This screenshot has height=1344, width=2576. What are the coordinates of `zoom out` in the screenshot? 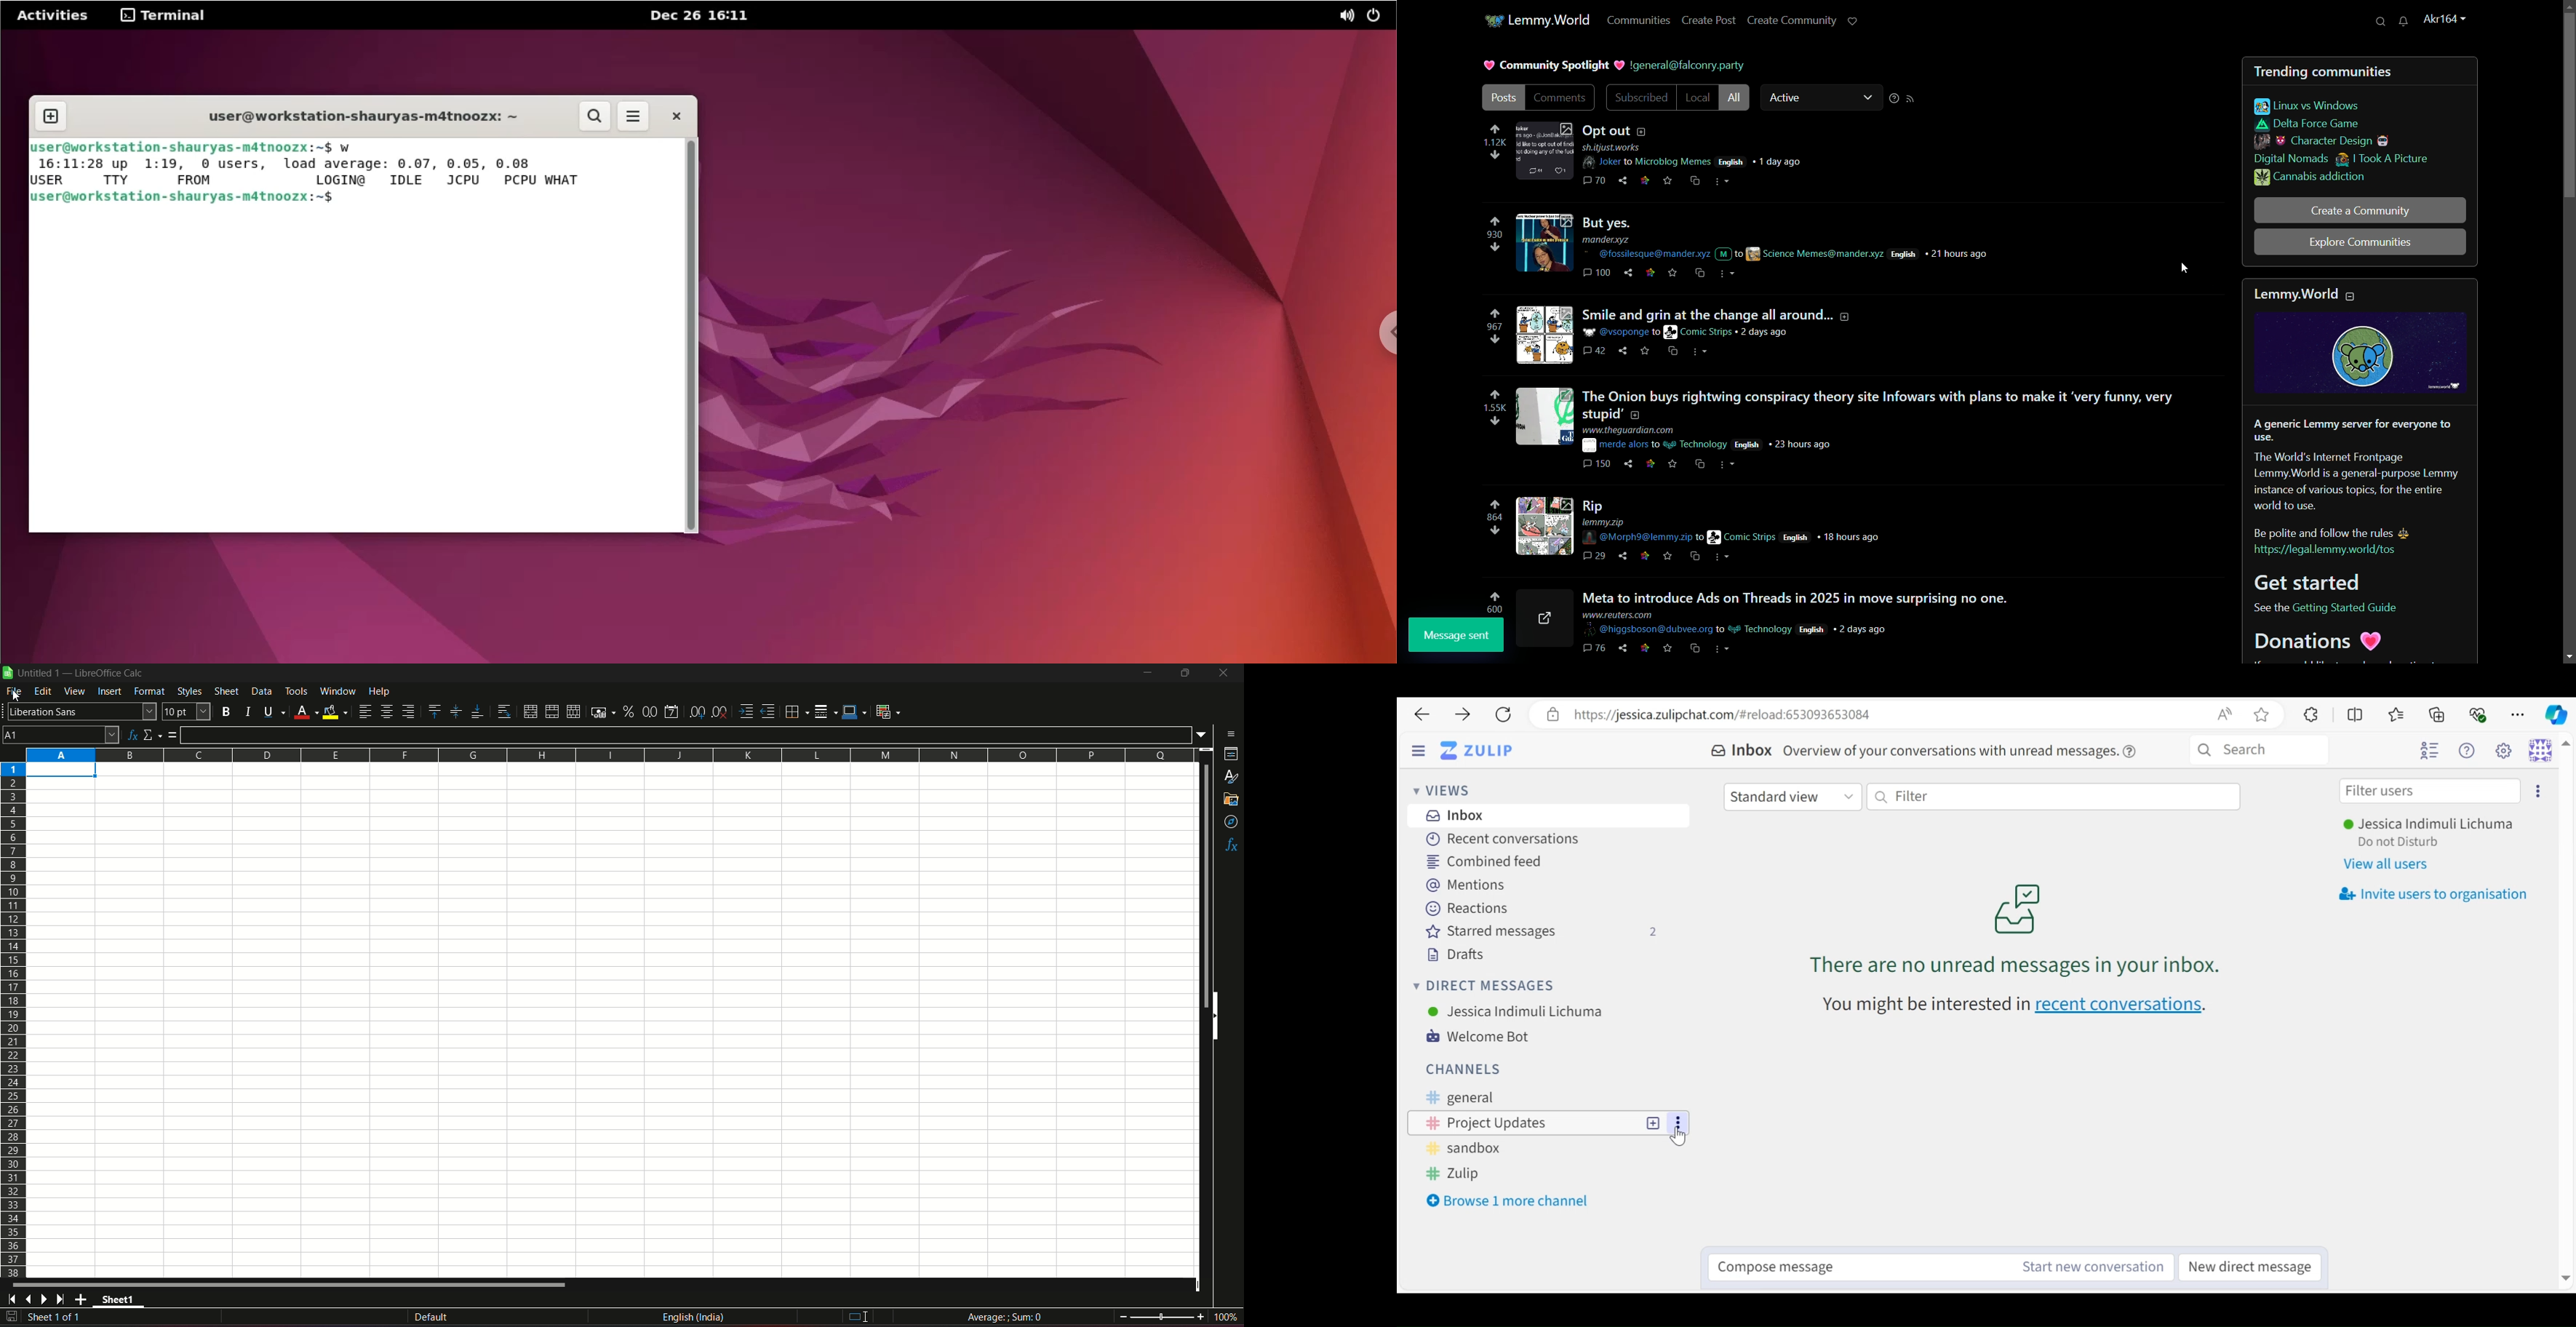 It's located at (1123, 1315).